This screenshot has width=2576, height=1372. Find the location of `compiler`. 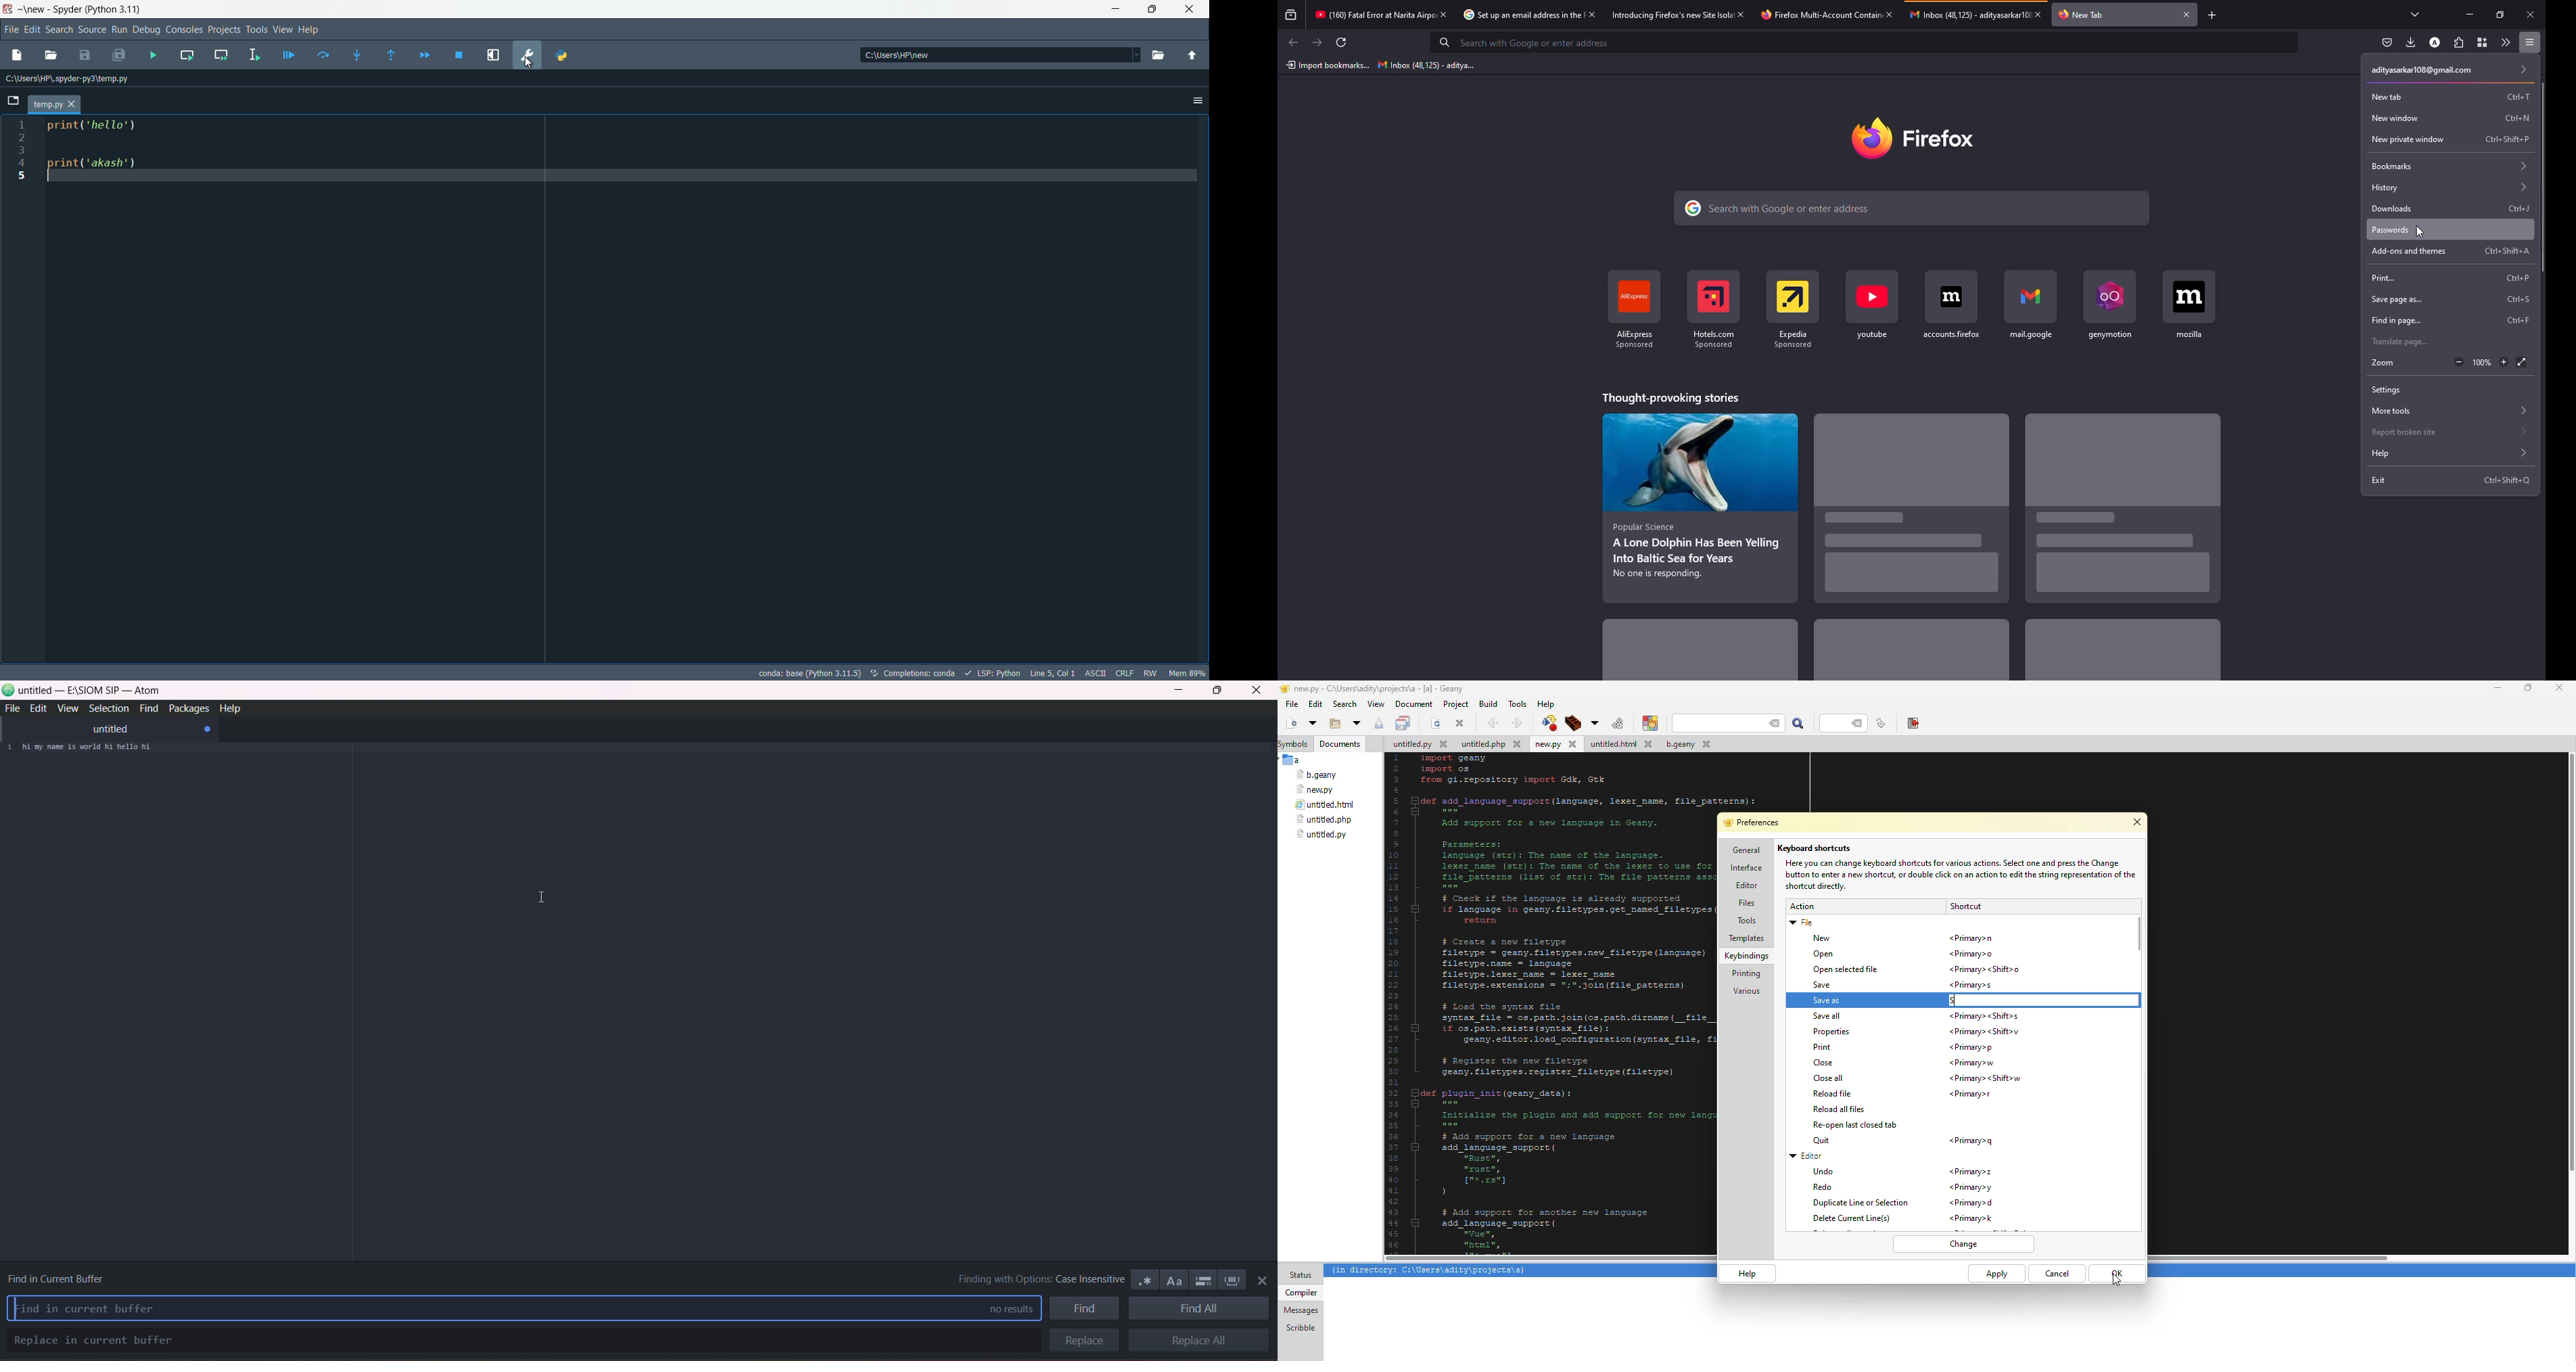

compiler is located at coordinates (1300, 1292).